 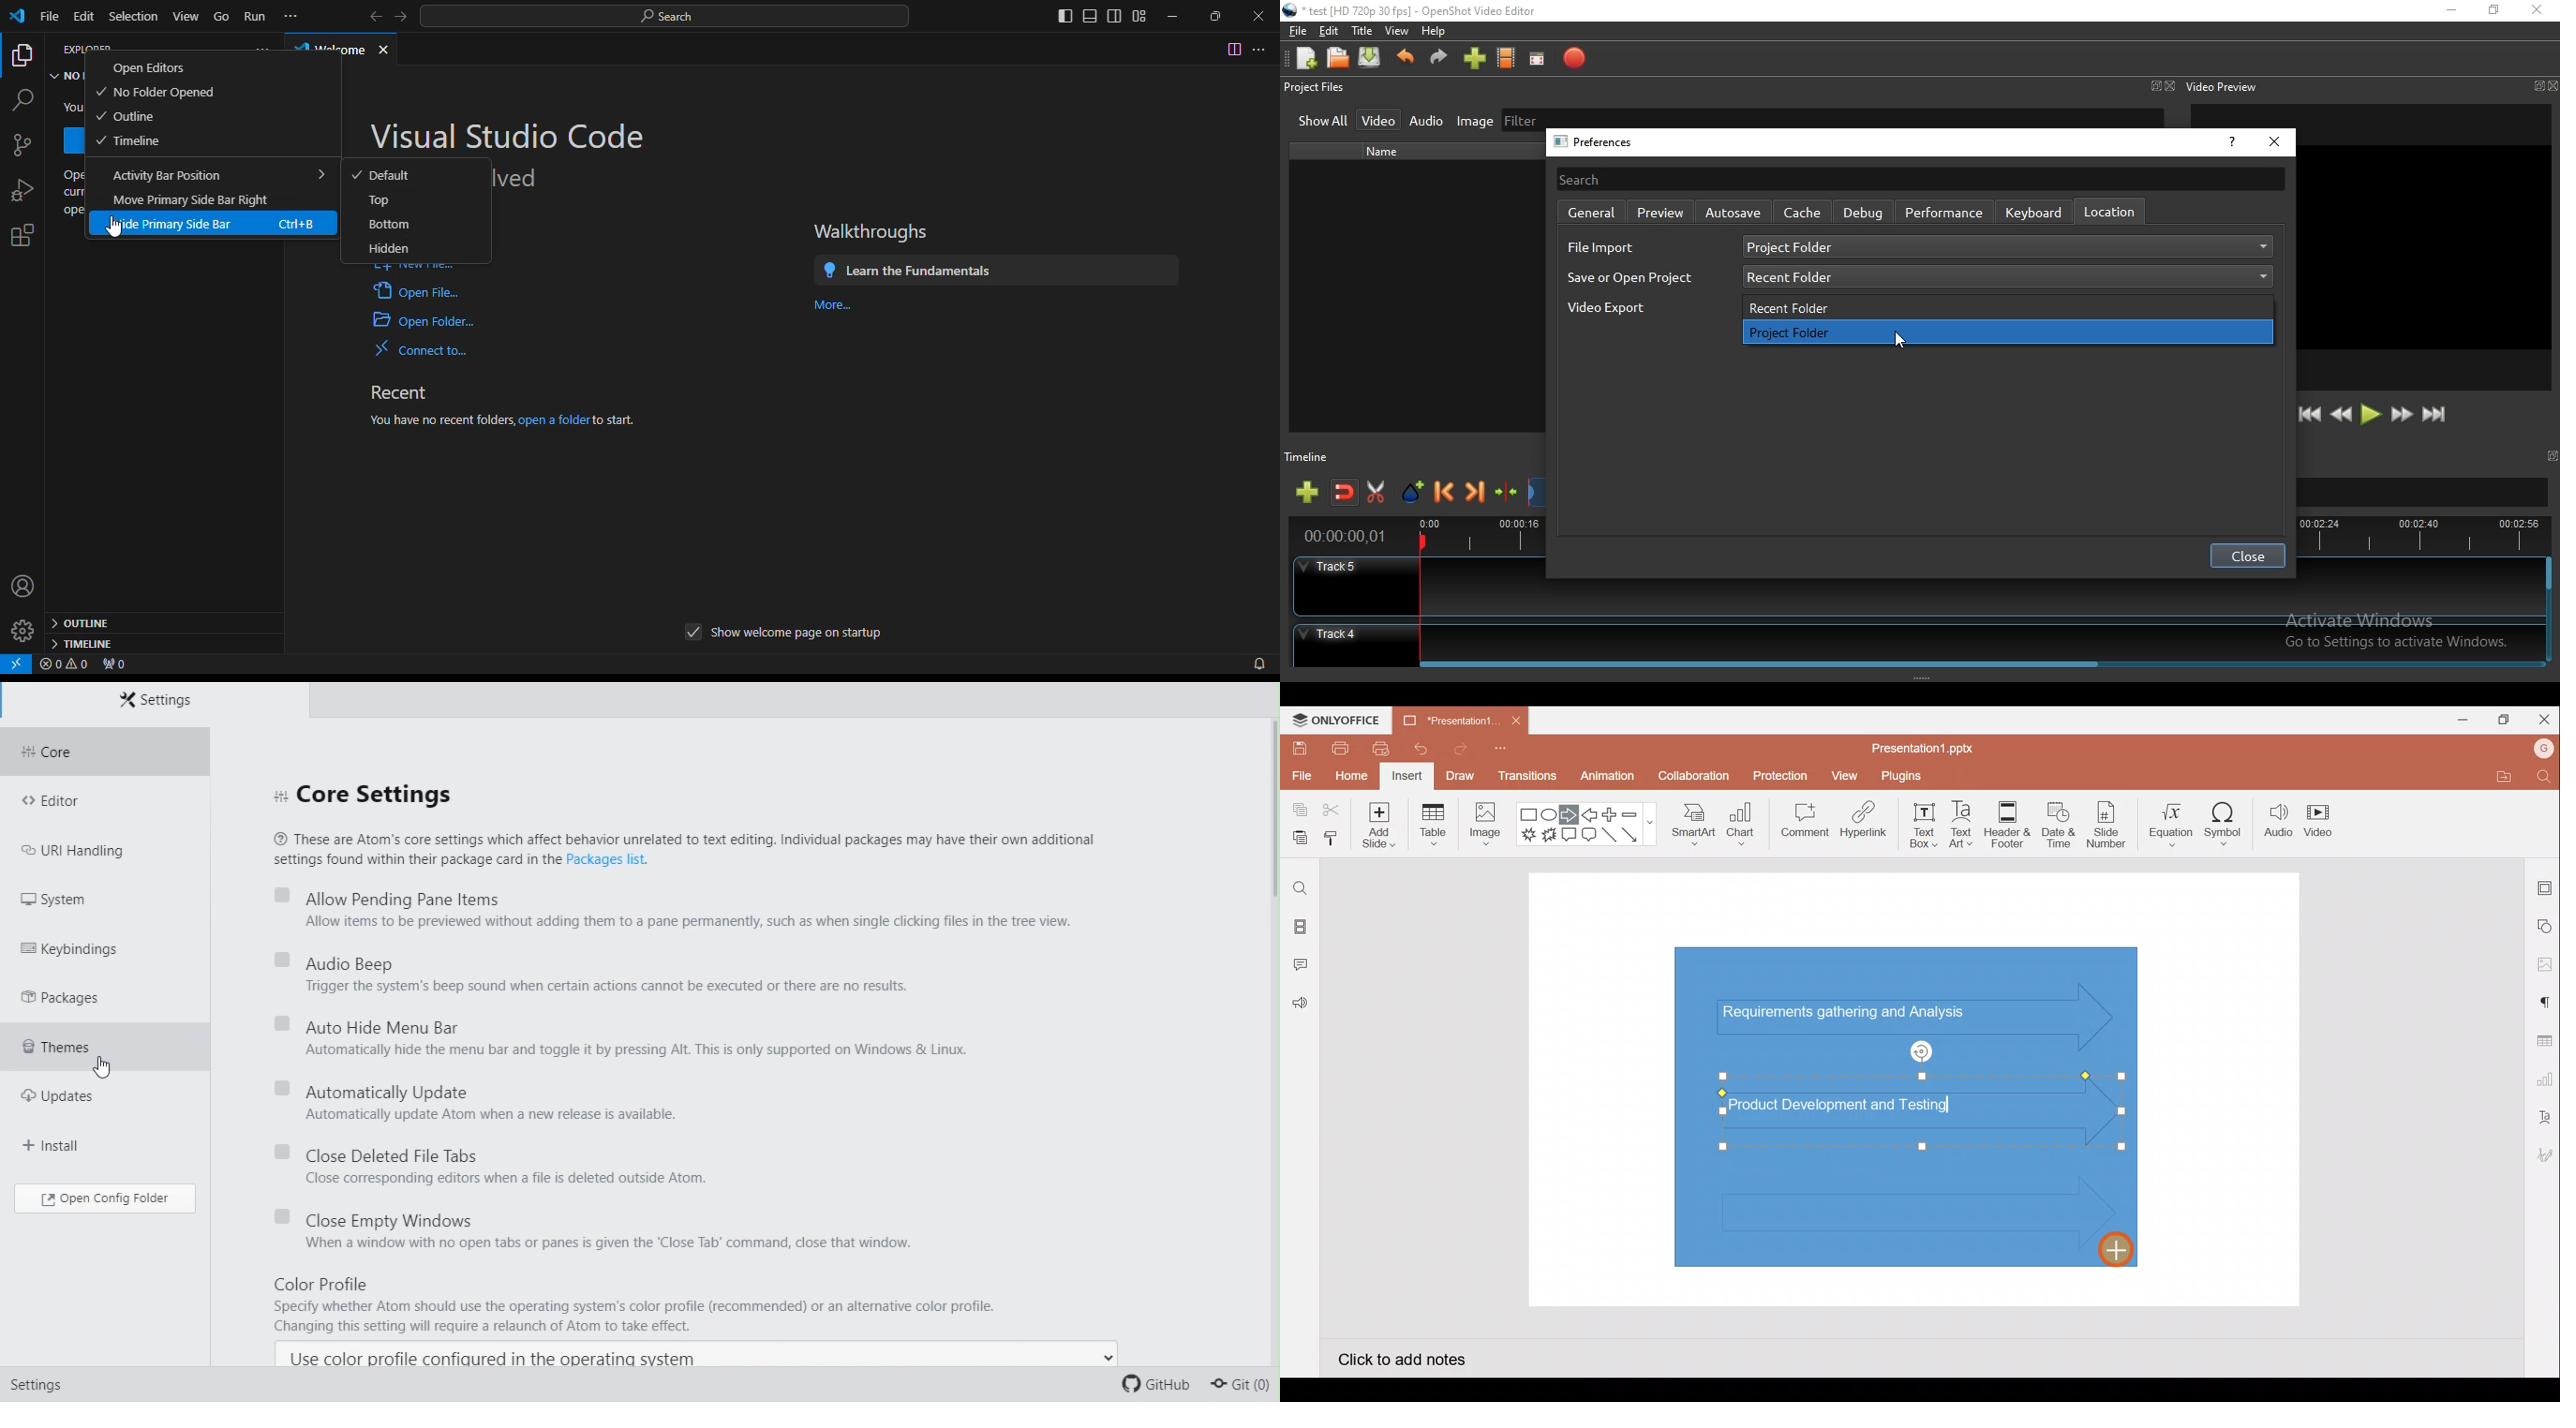 What do you see at coordinates (2402, 416) in the screenshot?
I see `Fast forward` at bounding box center [2402, 416].